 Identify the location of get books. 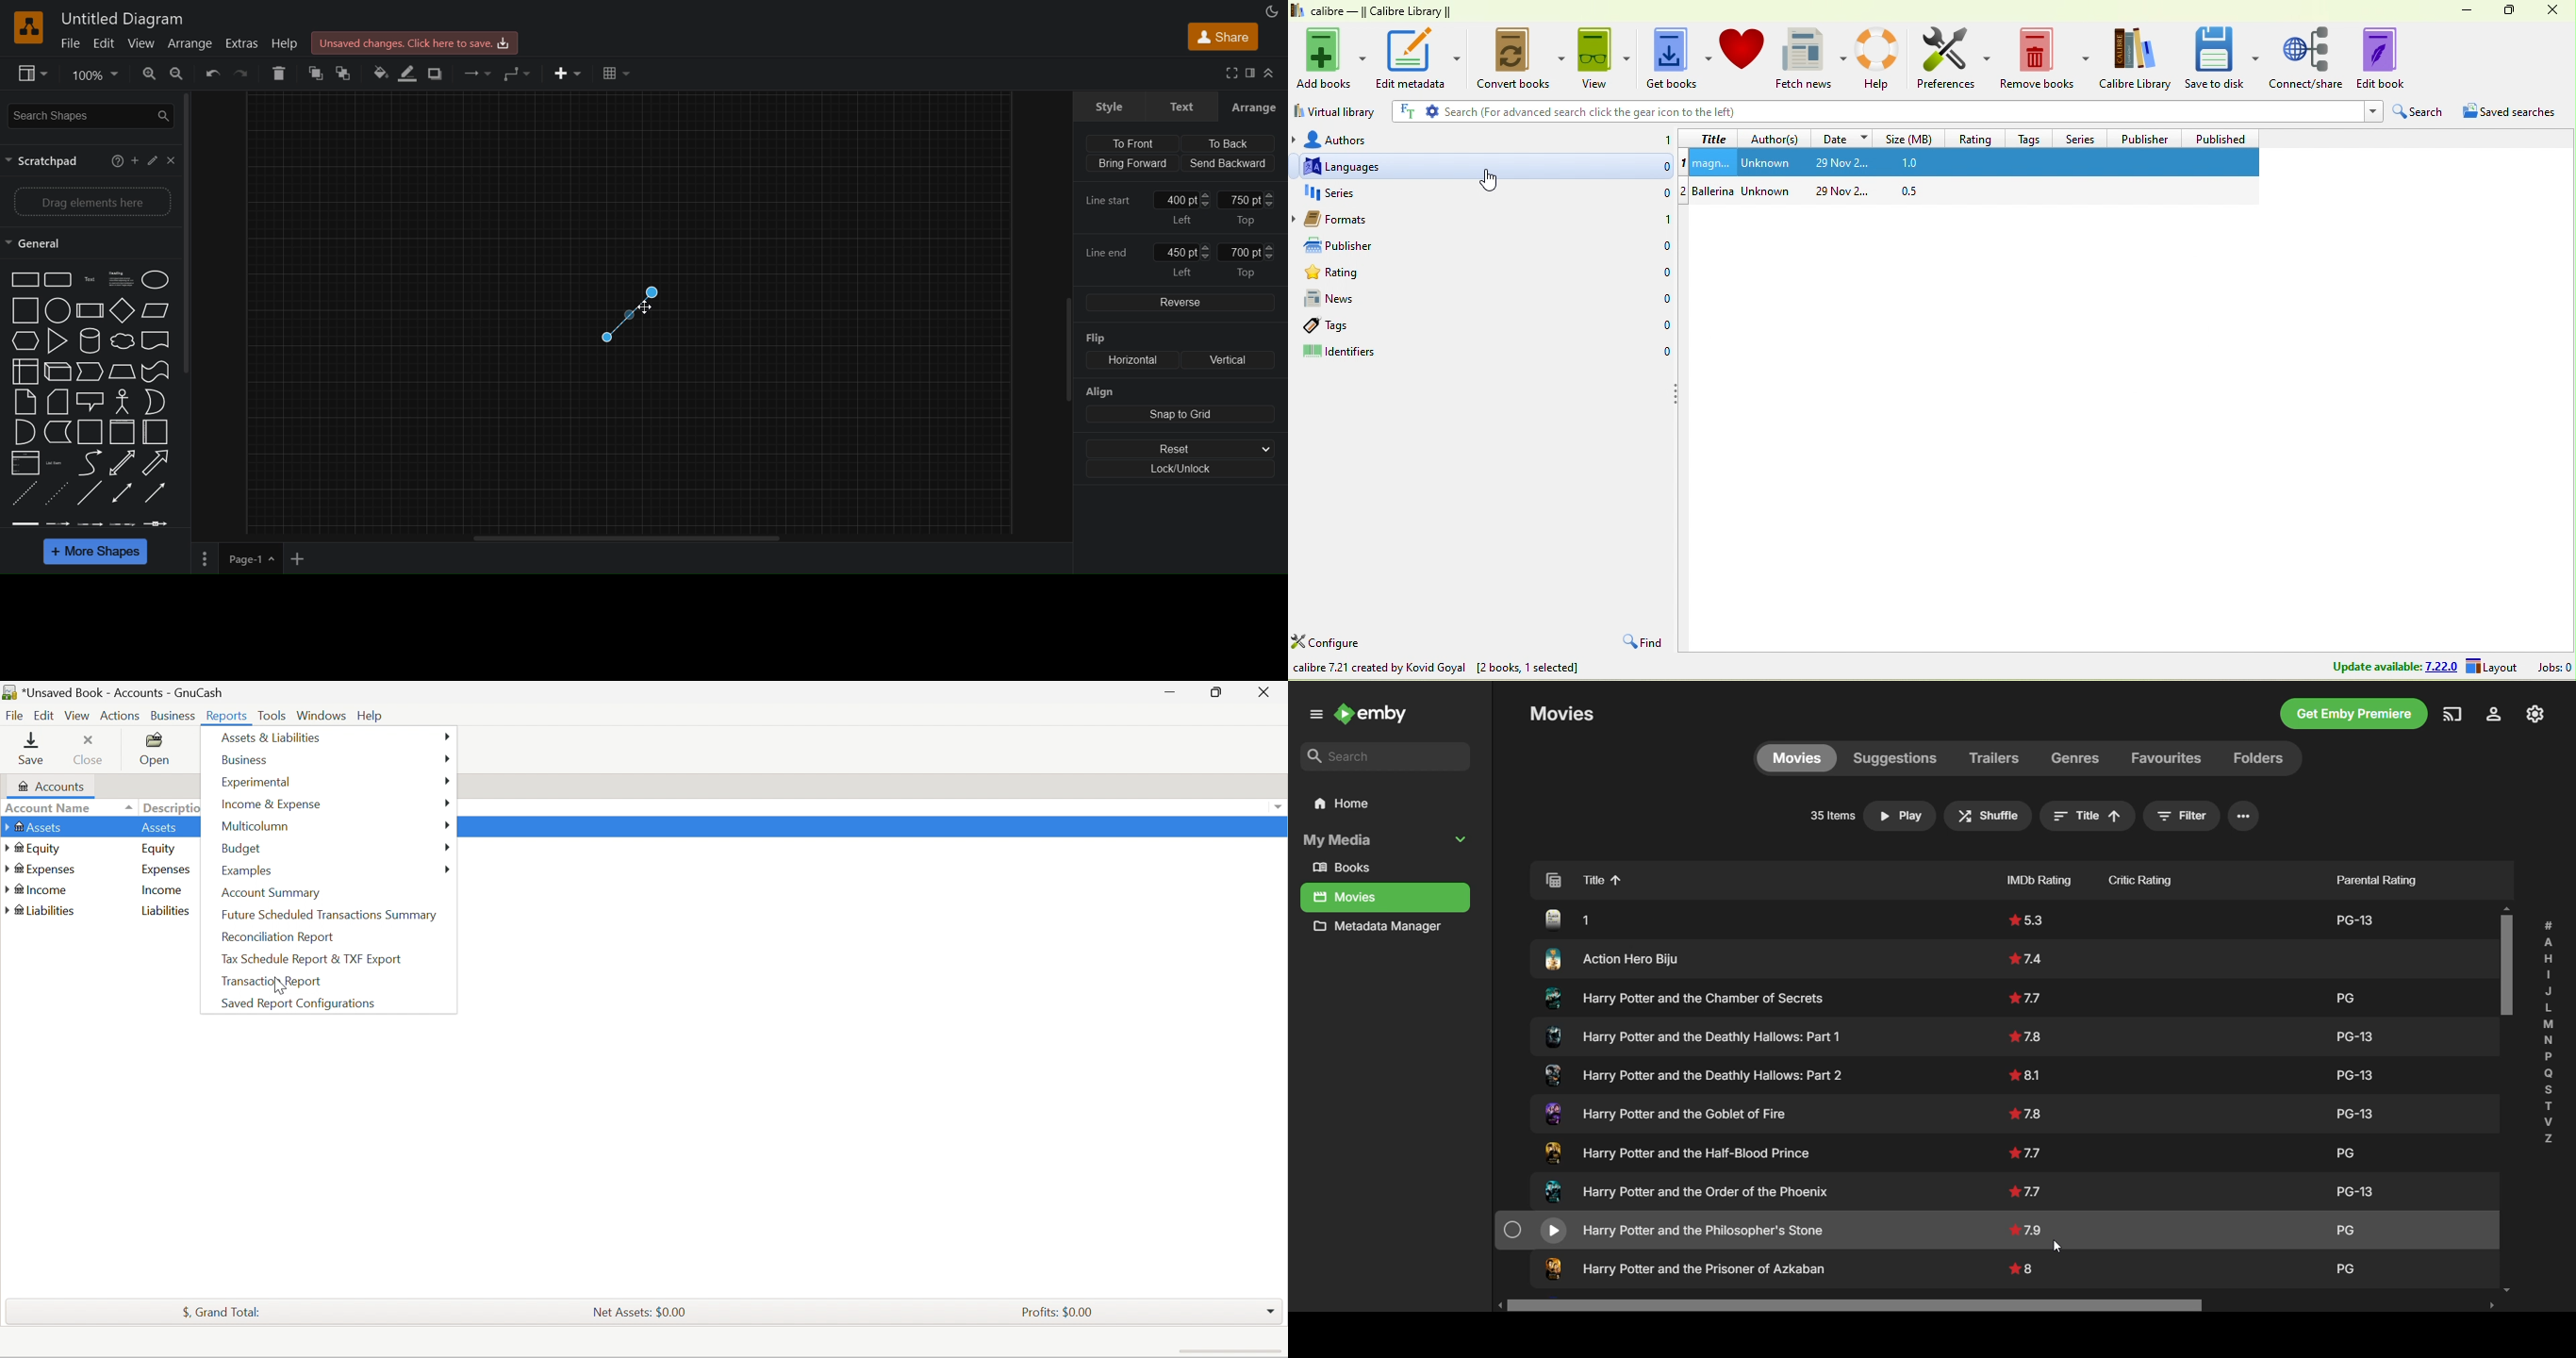
(1680, 58).